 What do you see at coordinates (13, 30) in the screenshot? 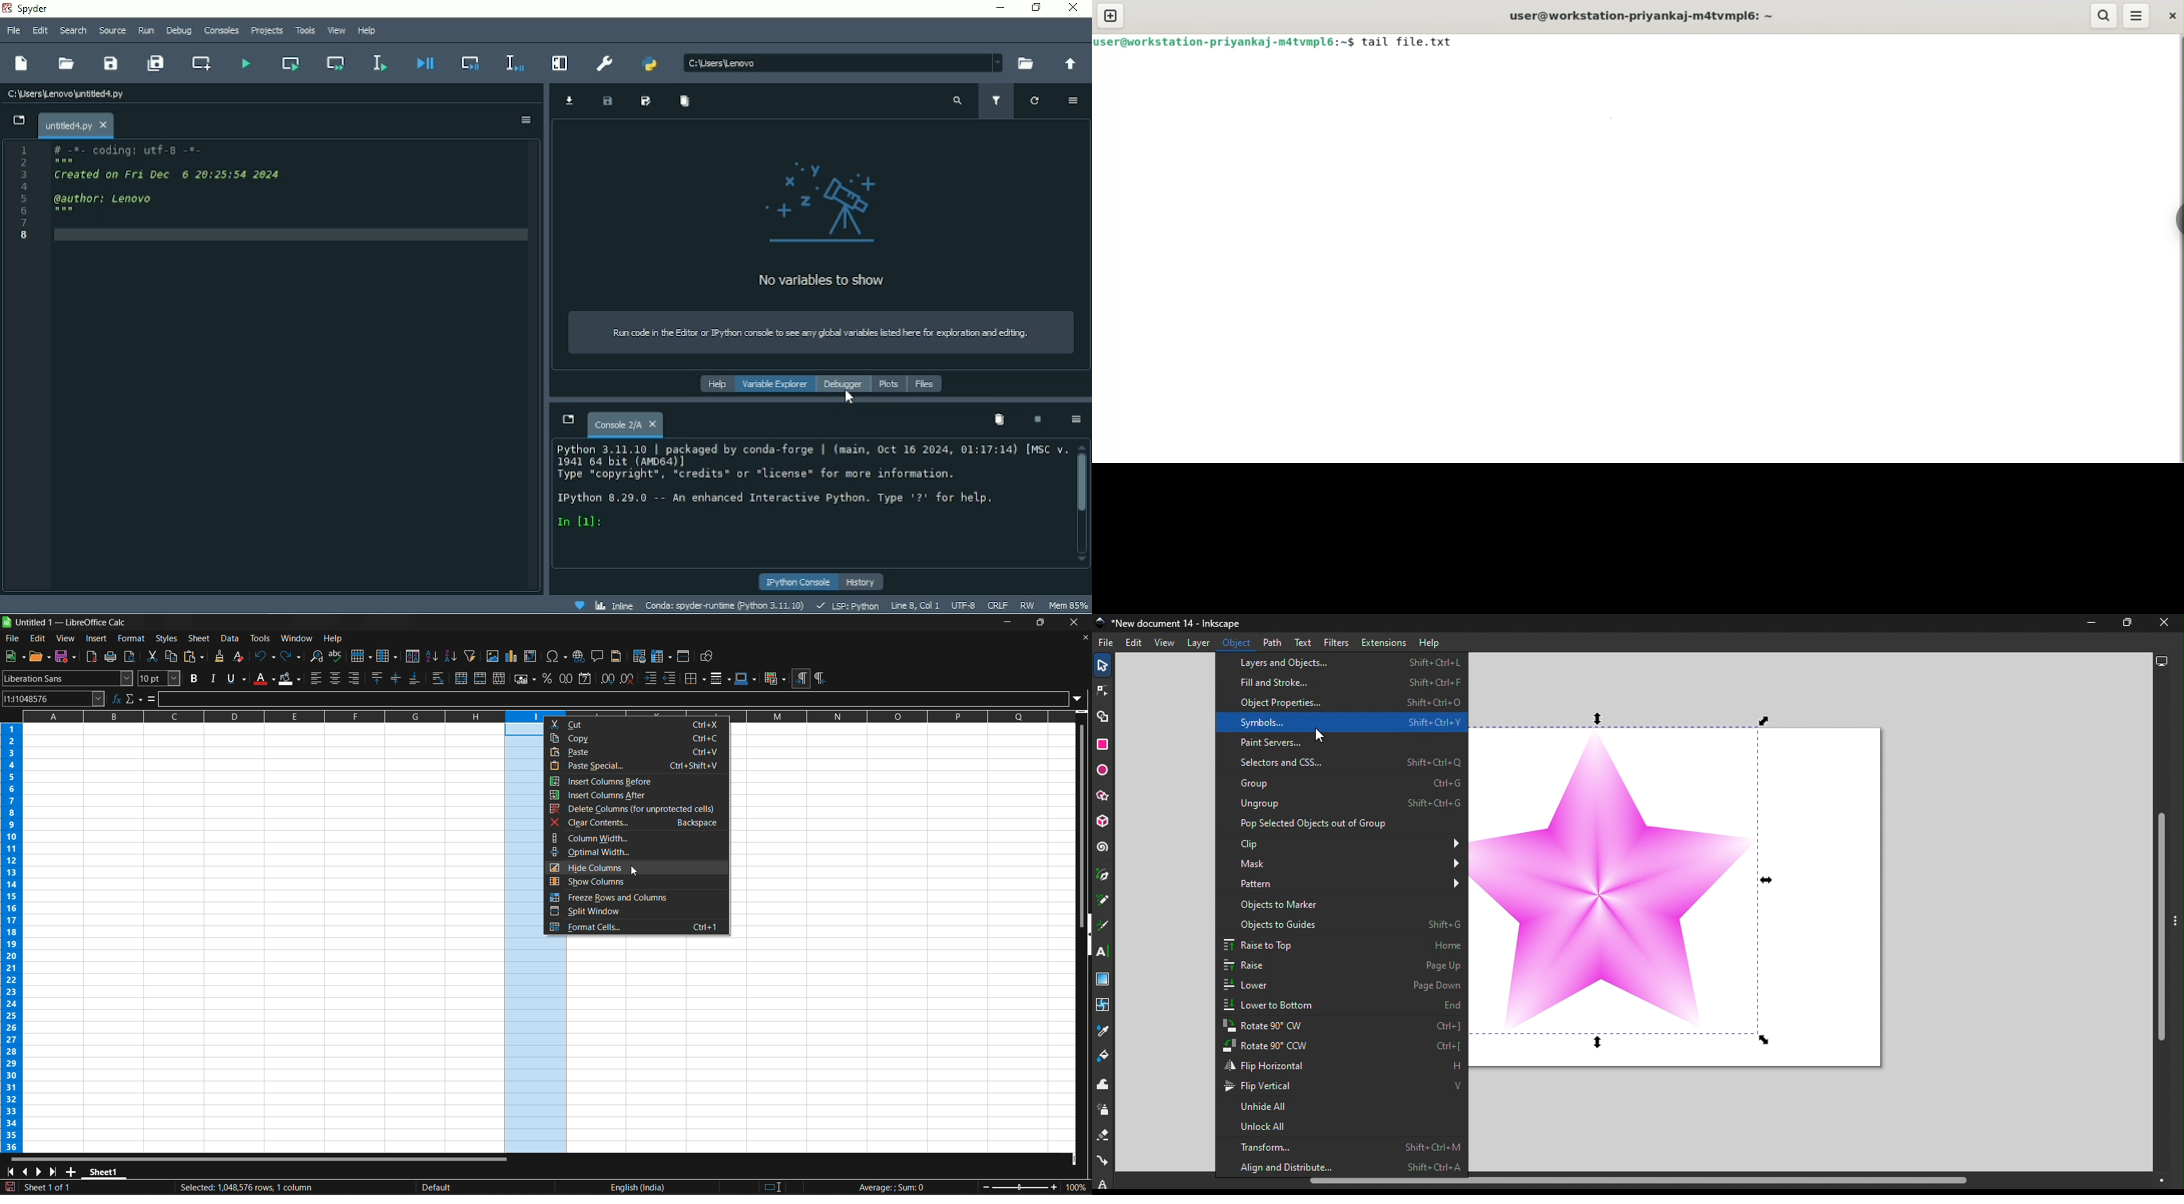
I see `File` at bounding box center [13, 30].